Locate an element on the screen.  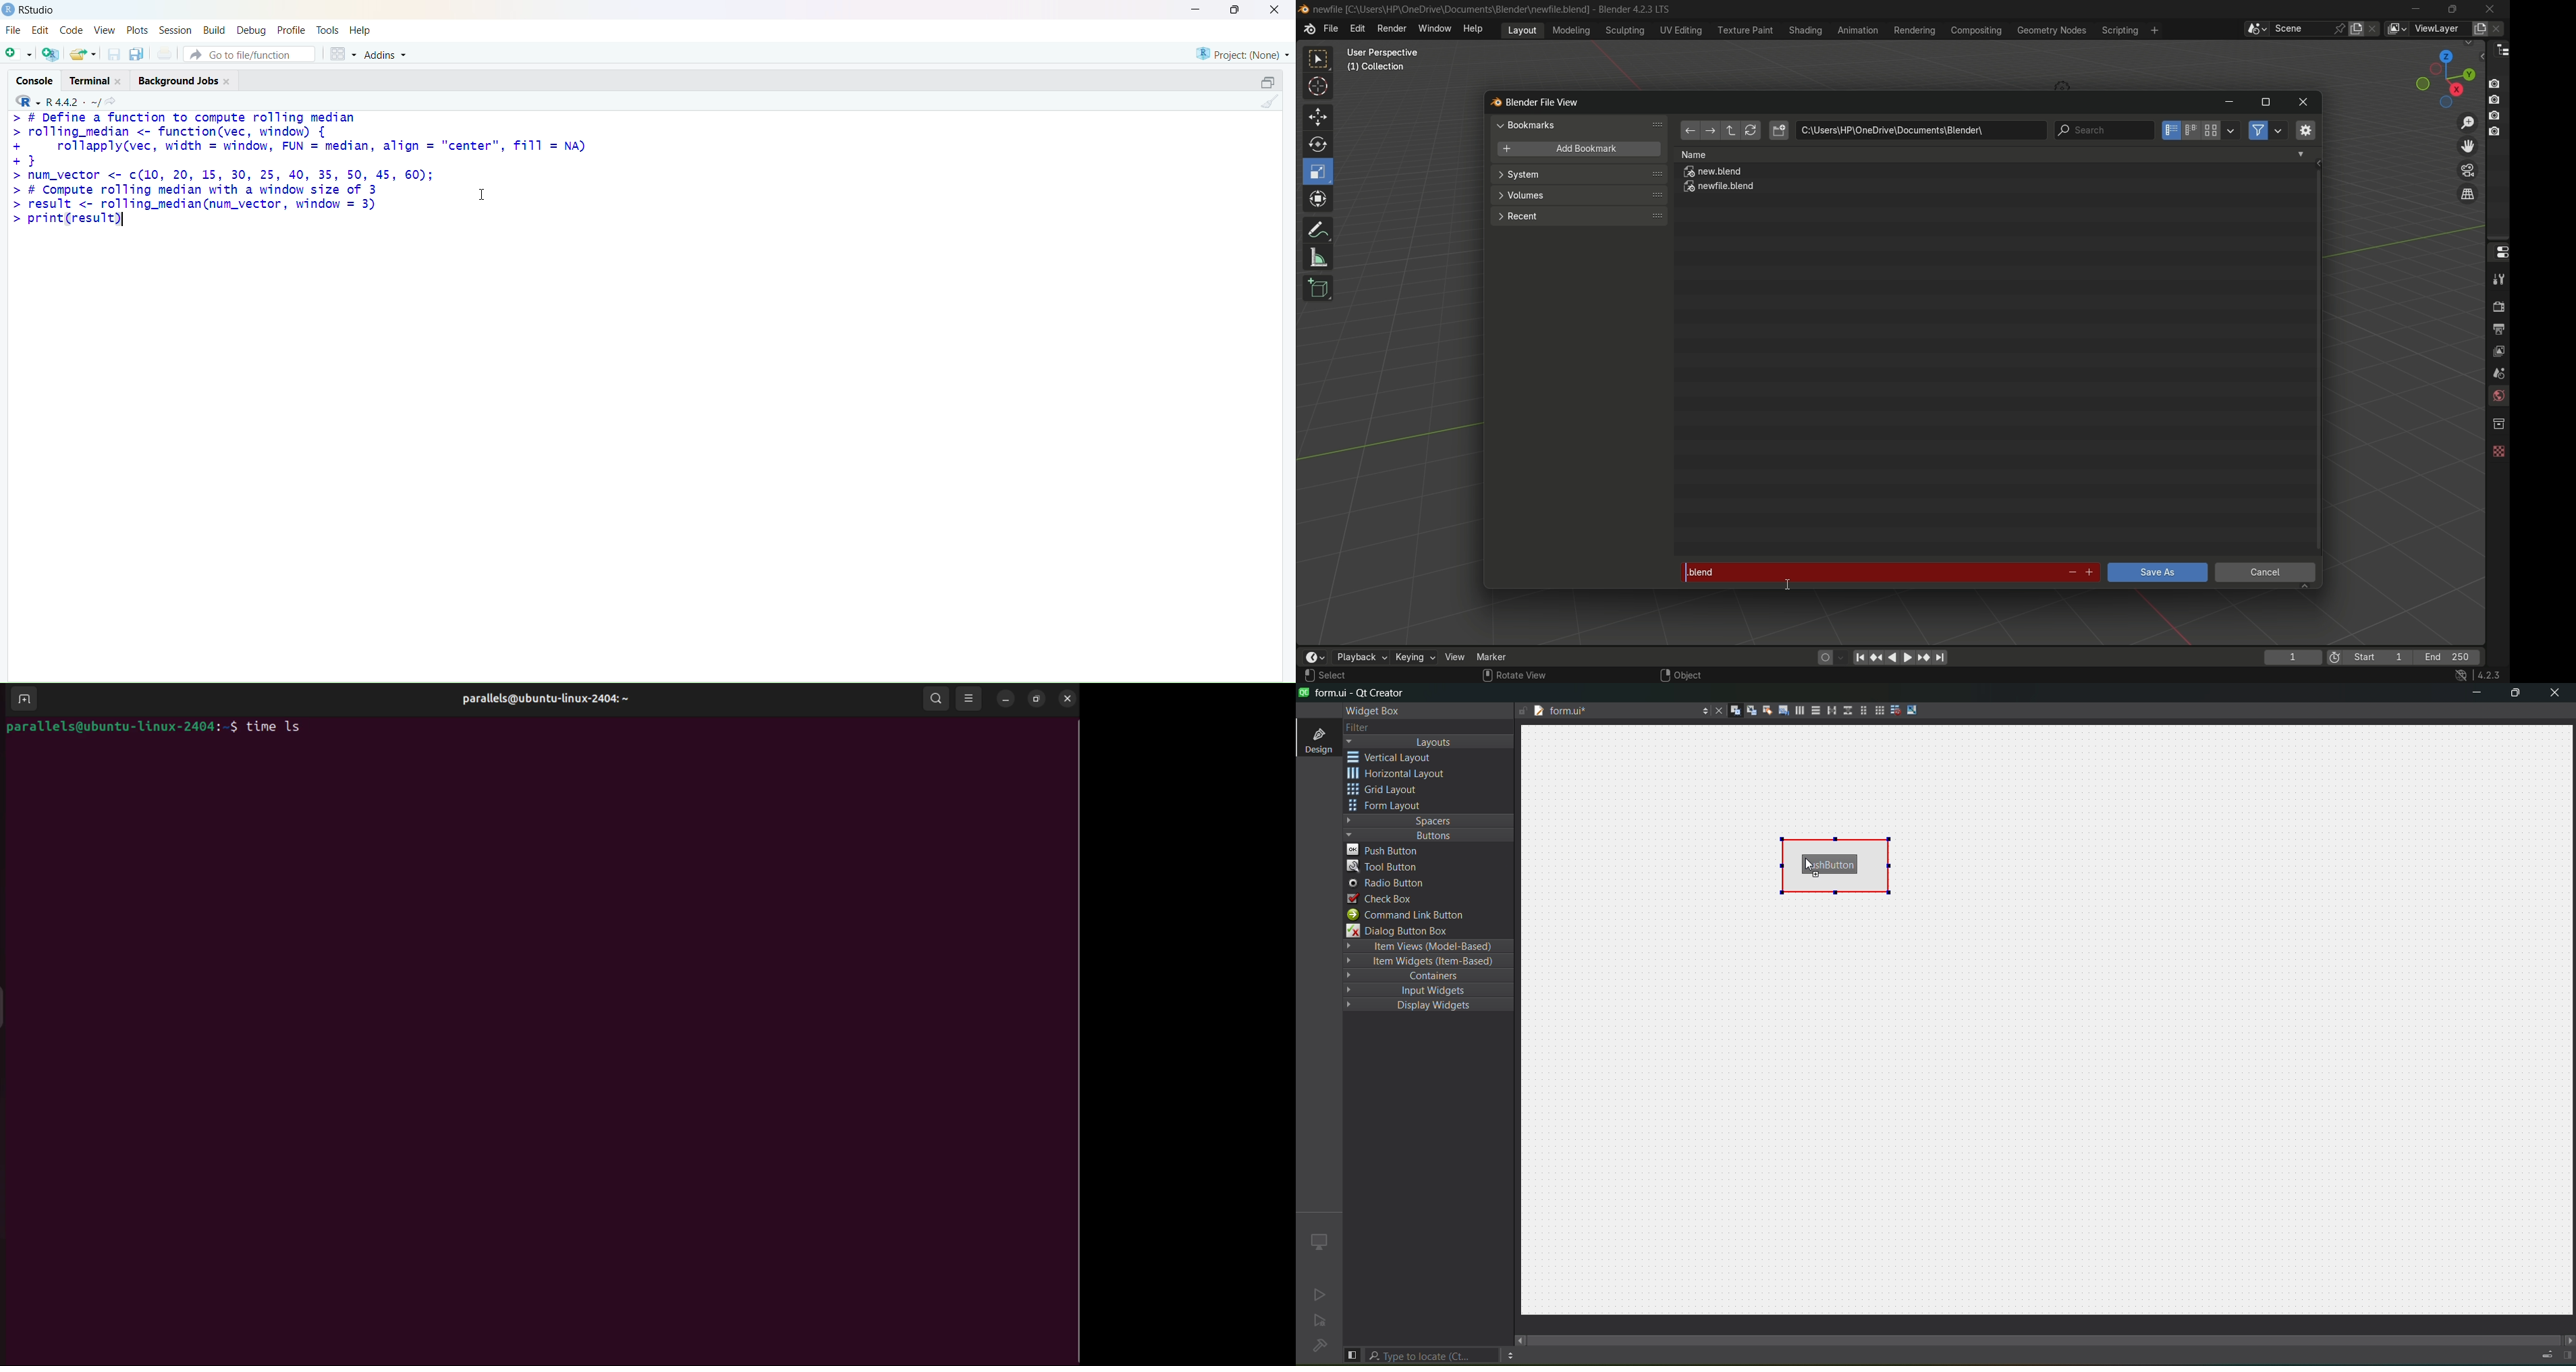
preset view is located at coordinates (2442, 76).